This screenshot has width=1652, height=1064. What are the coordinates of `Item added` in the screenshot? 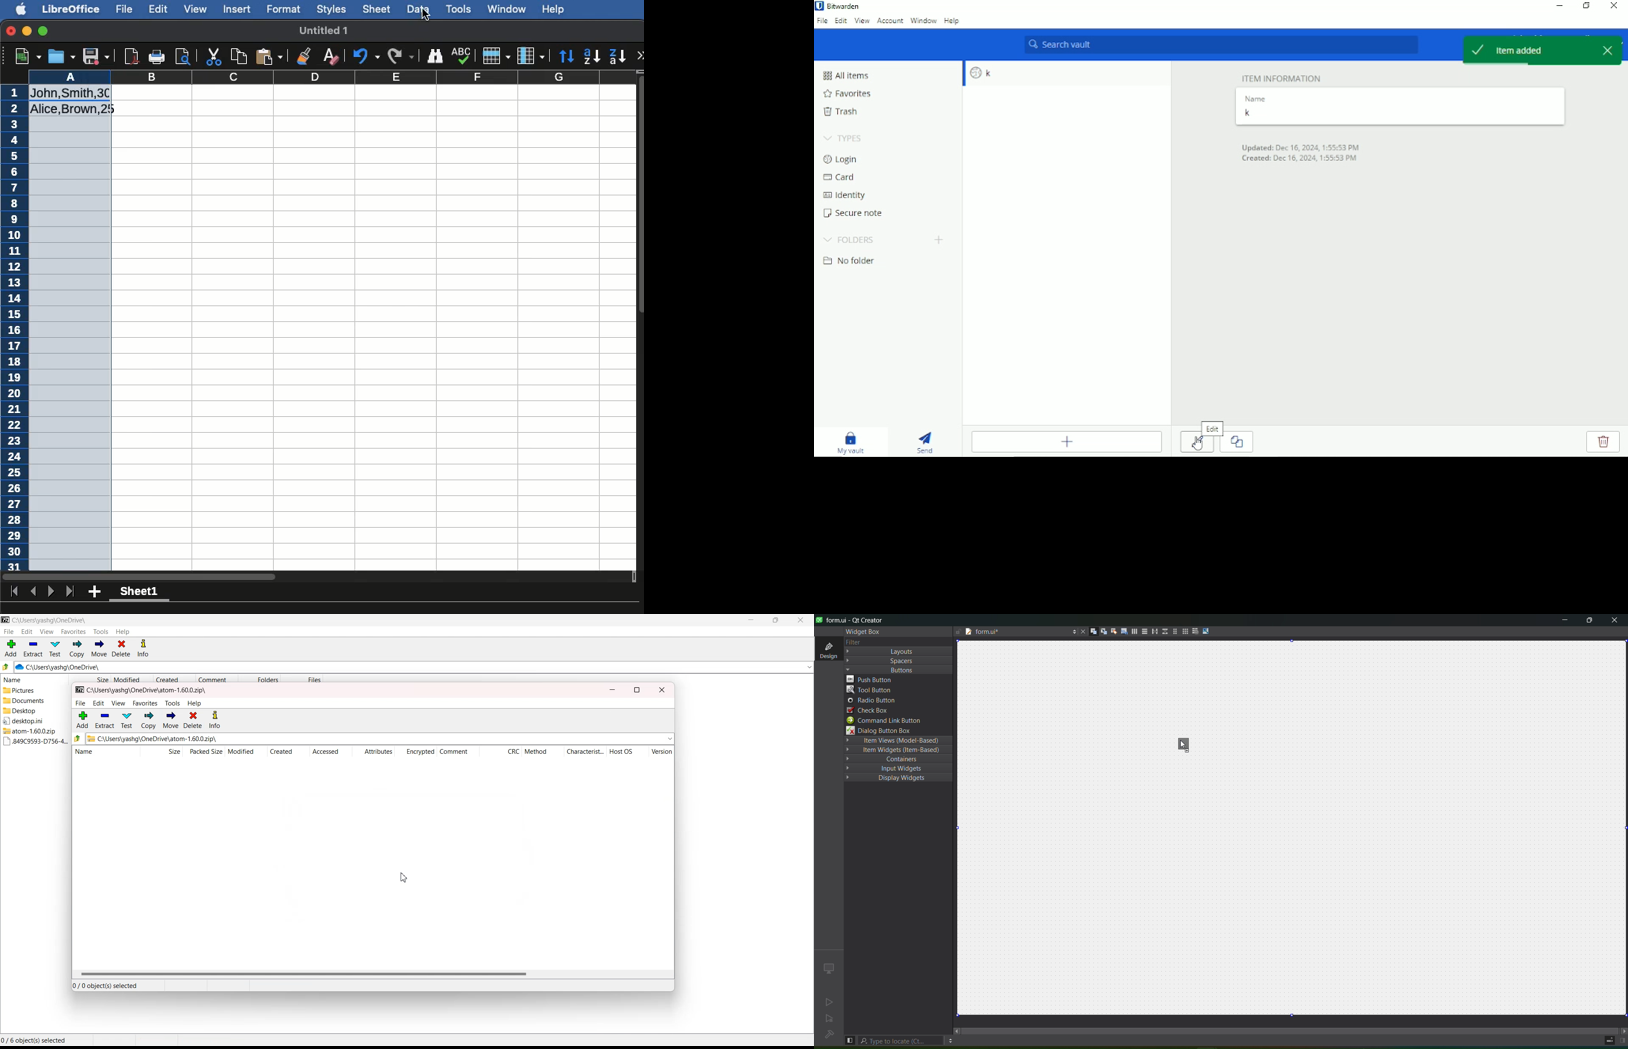 It's located at (1522, 51).